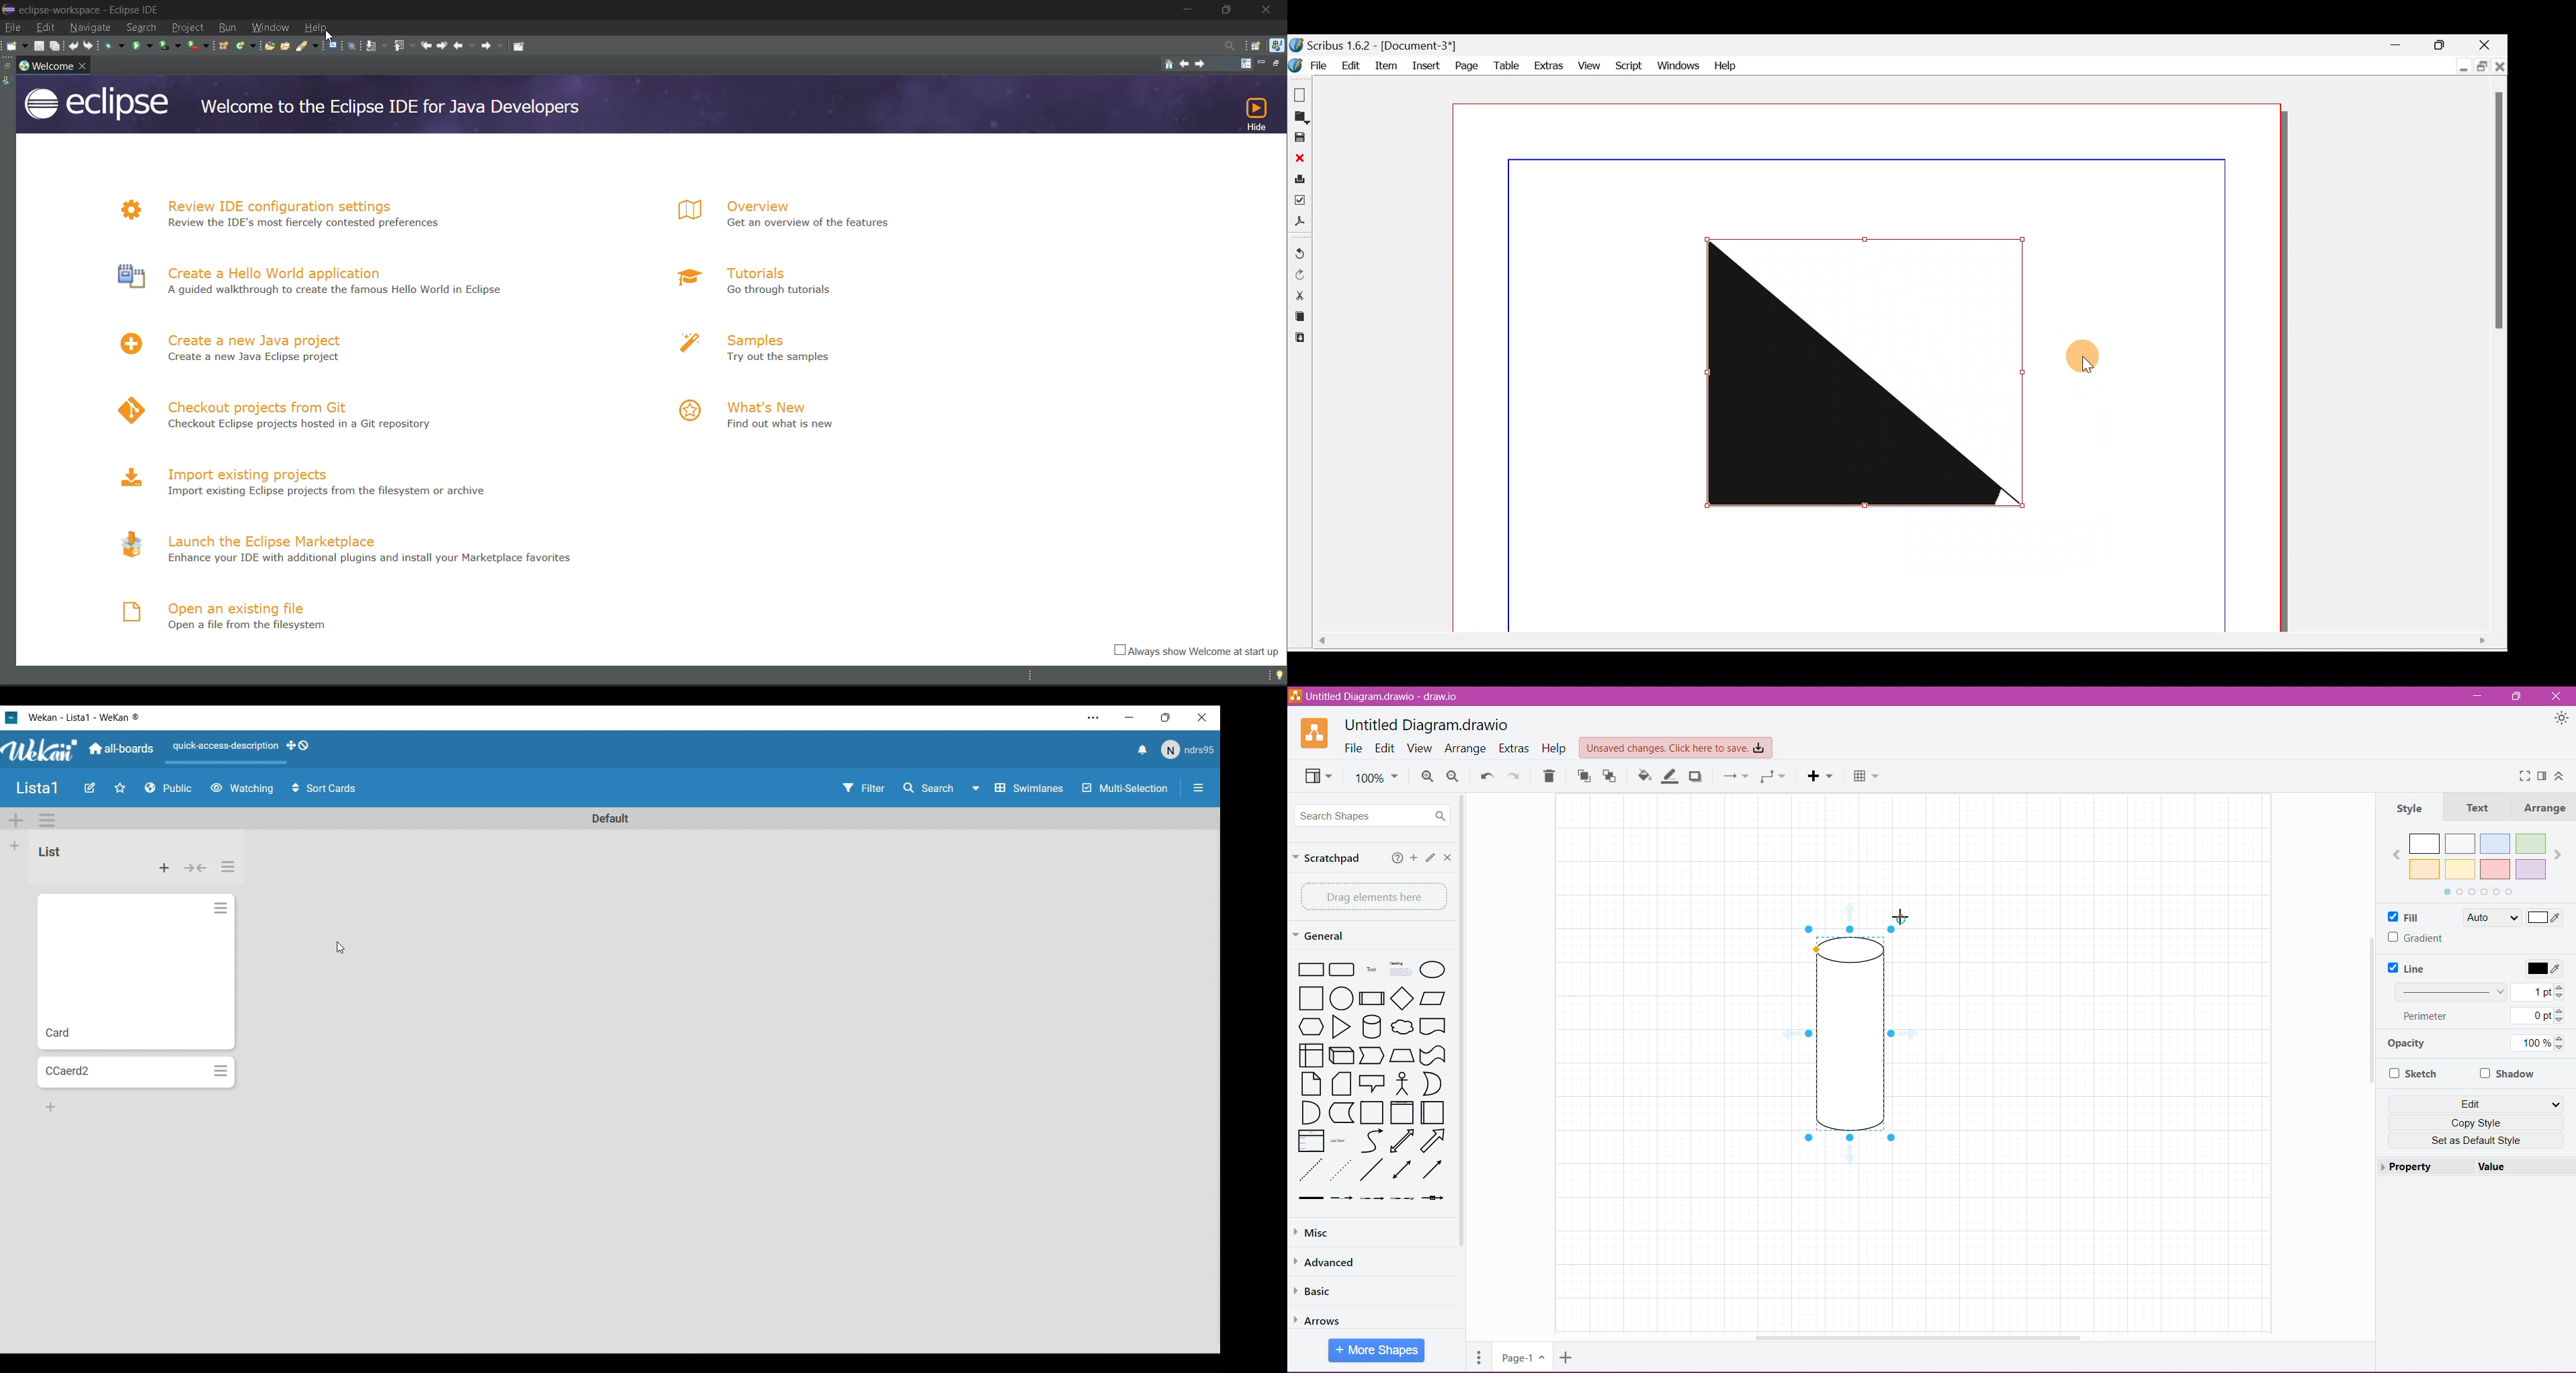  Describe the element at coordinates (1587, 63) in the screenshot. I see `View` at that location.